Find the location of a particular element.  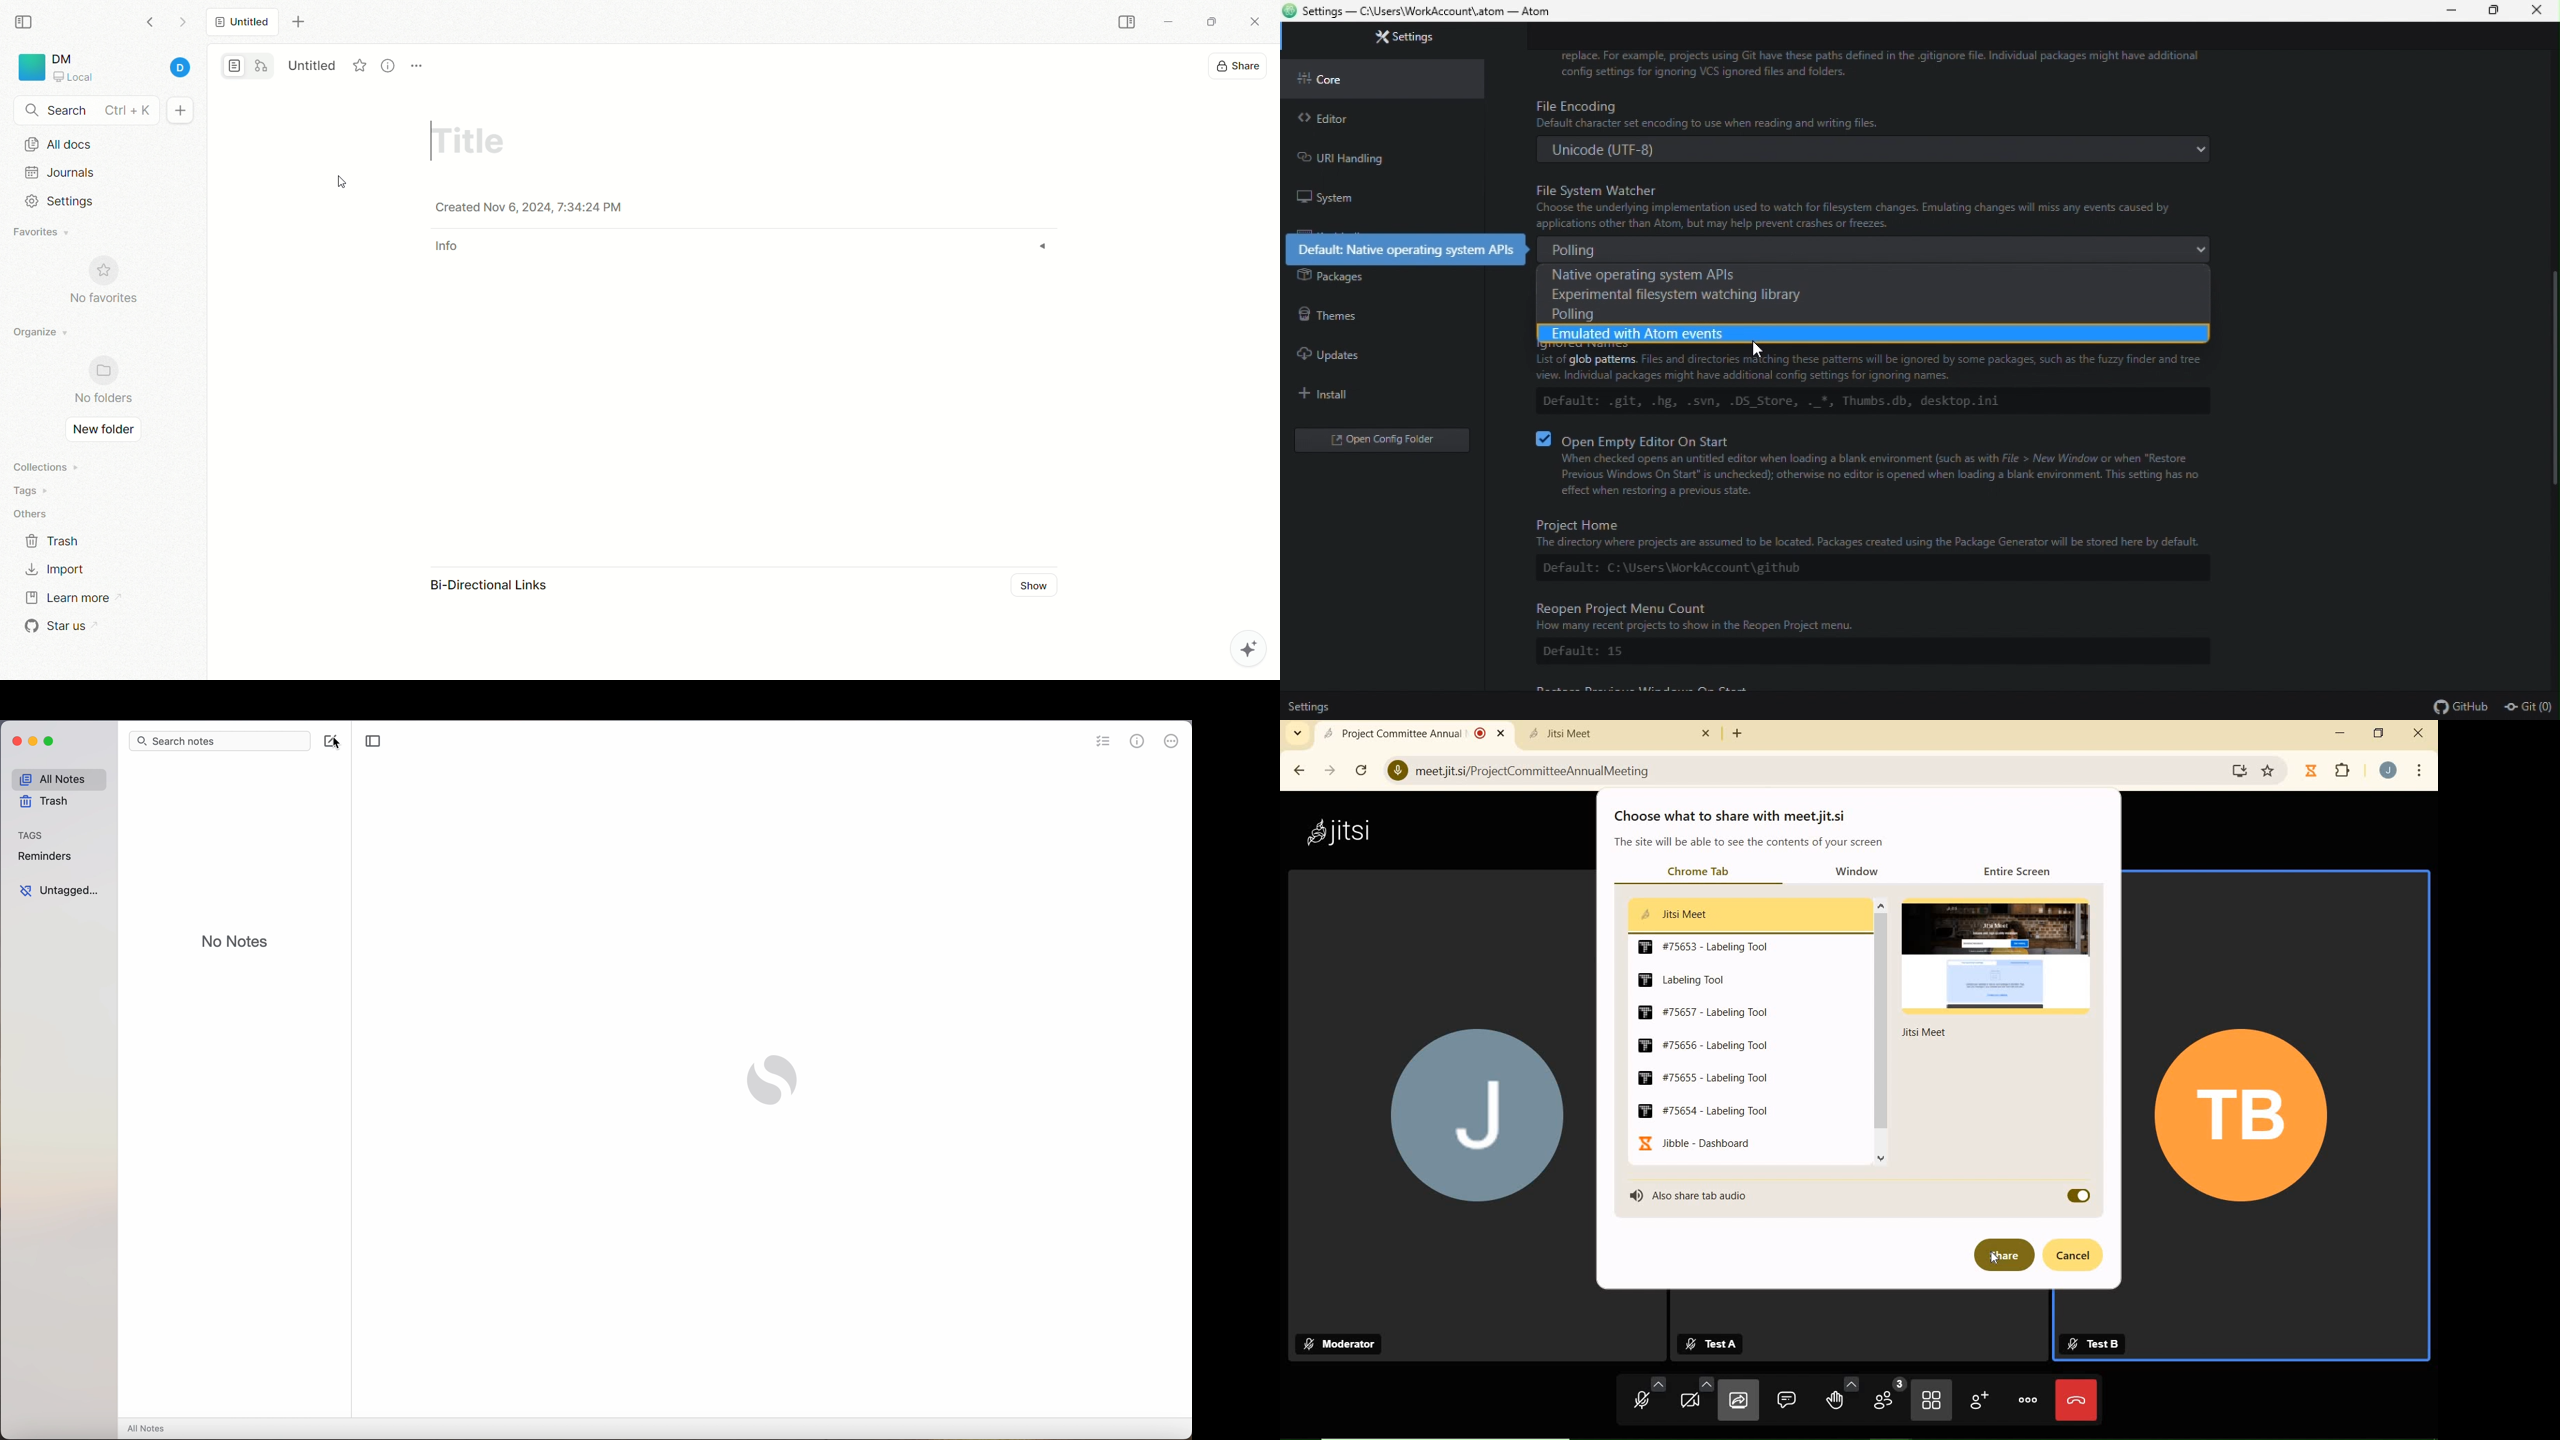

minimize is located at coordinates (2341, 733).